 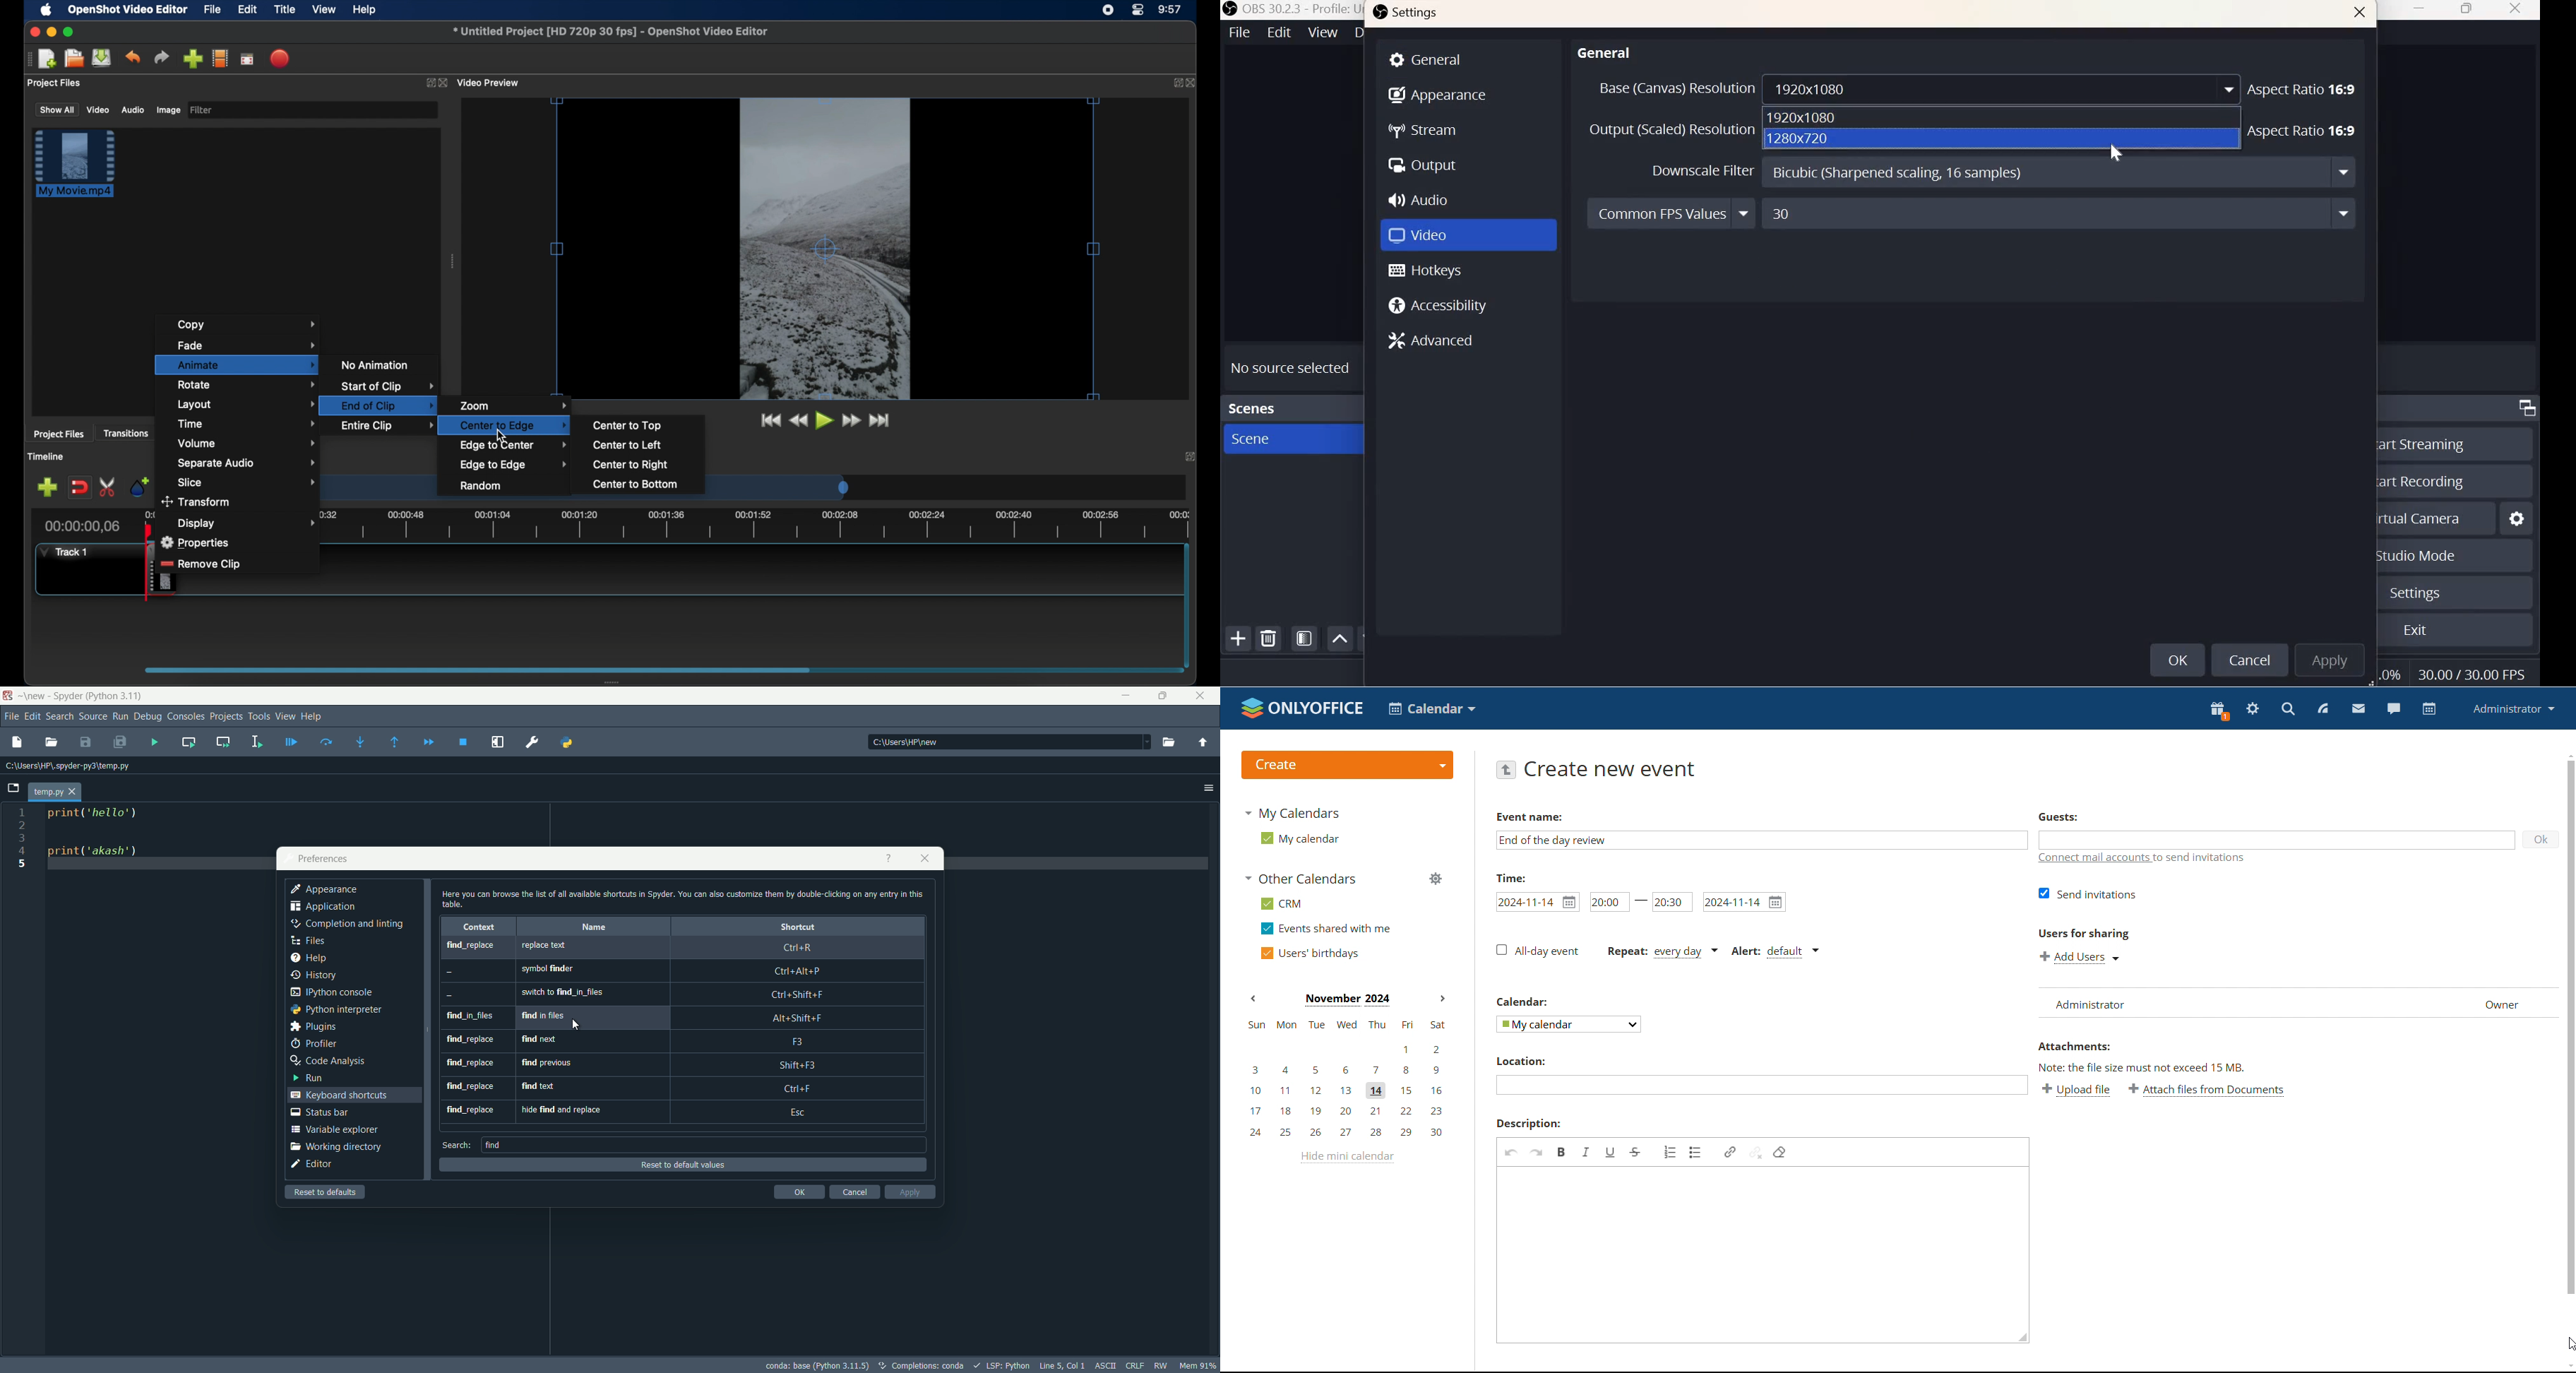 I want to click on all-day event unticked, so click(x=1537, y=950).